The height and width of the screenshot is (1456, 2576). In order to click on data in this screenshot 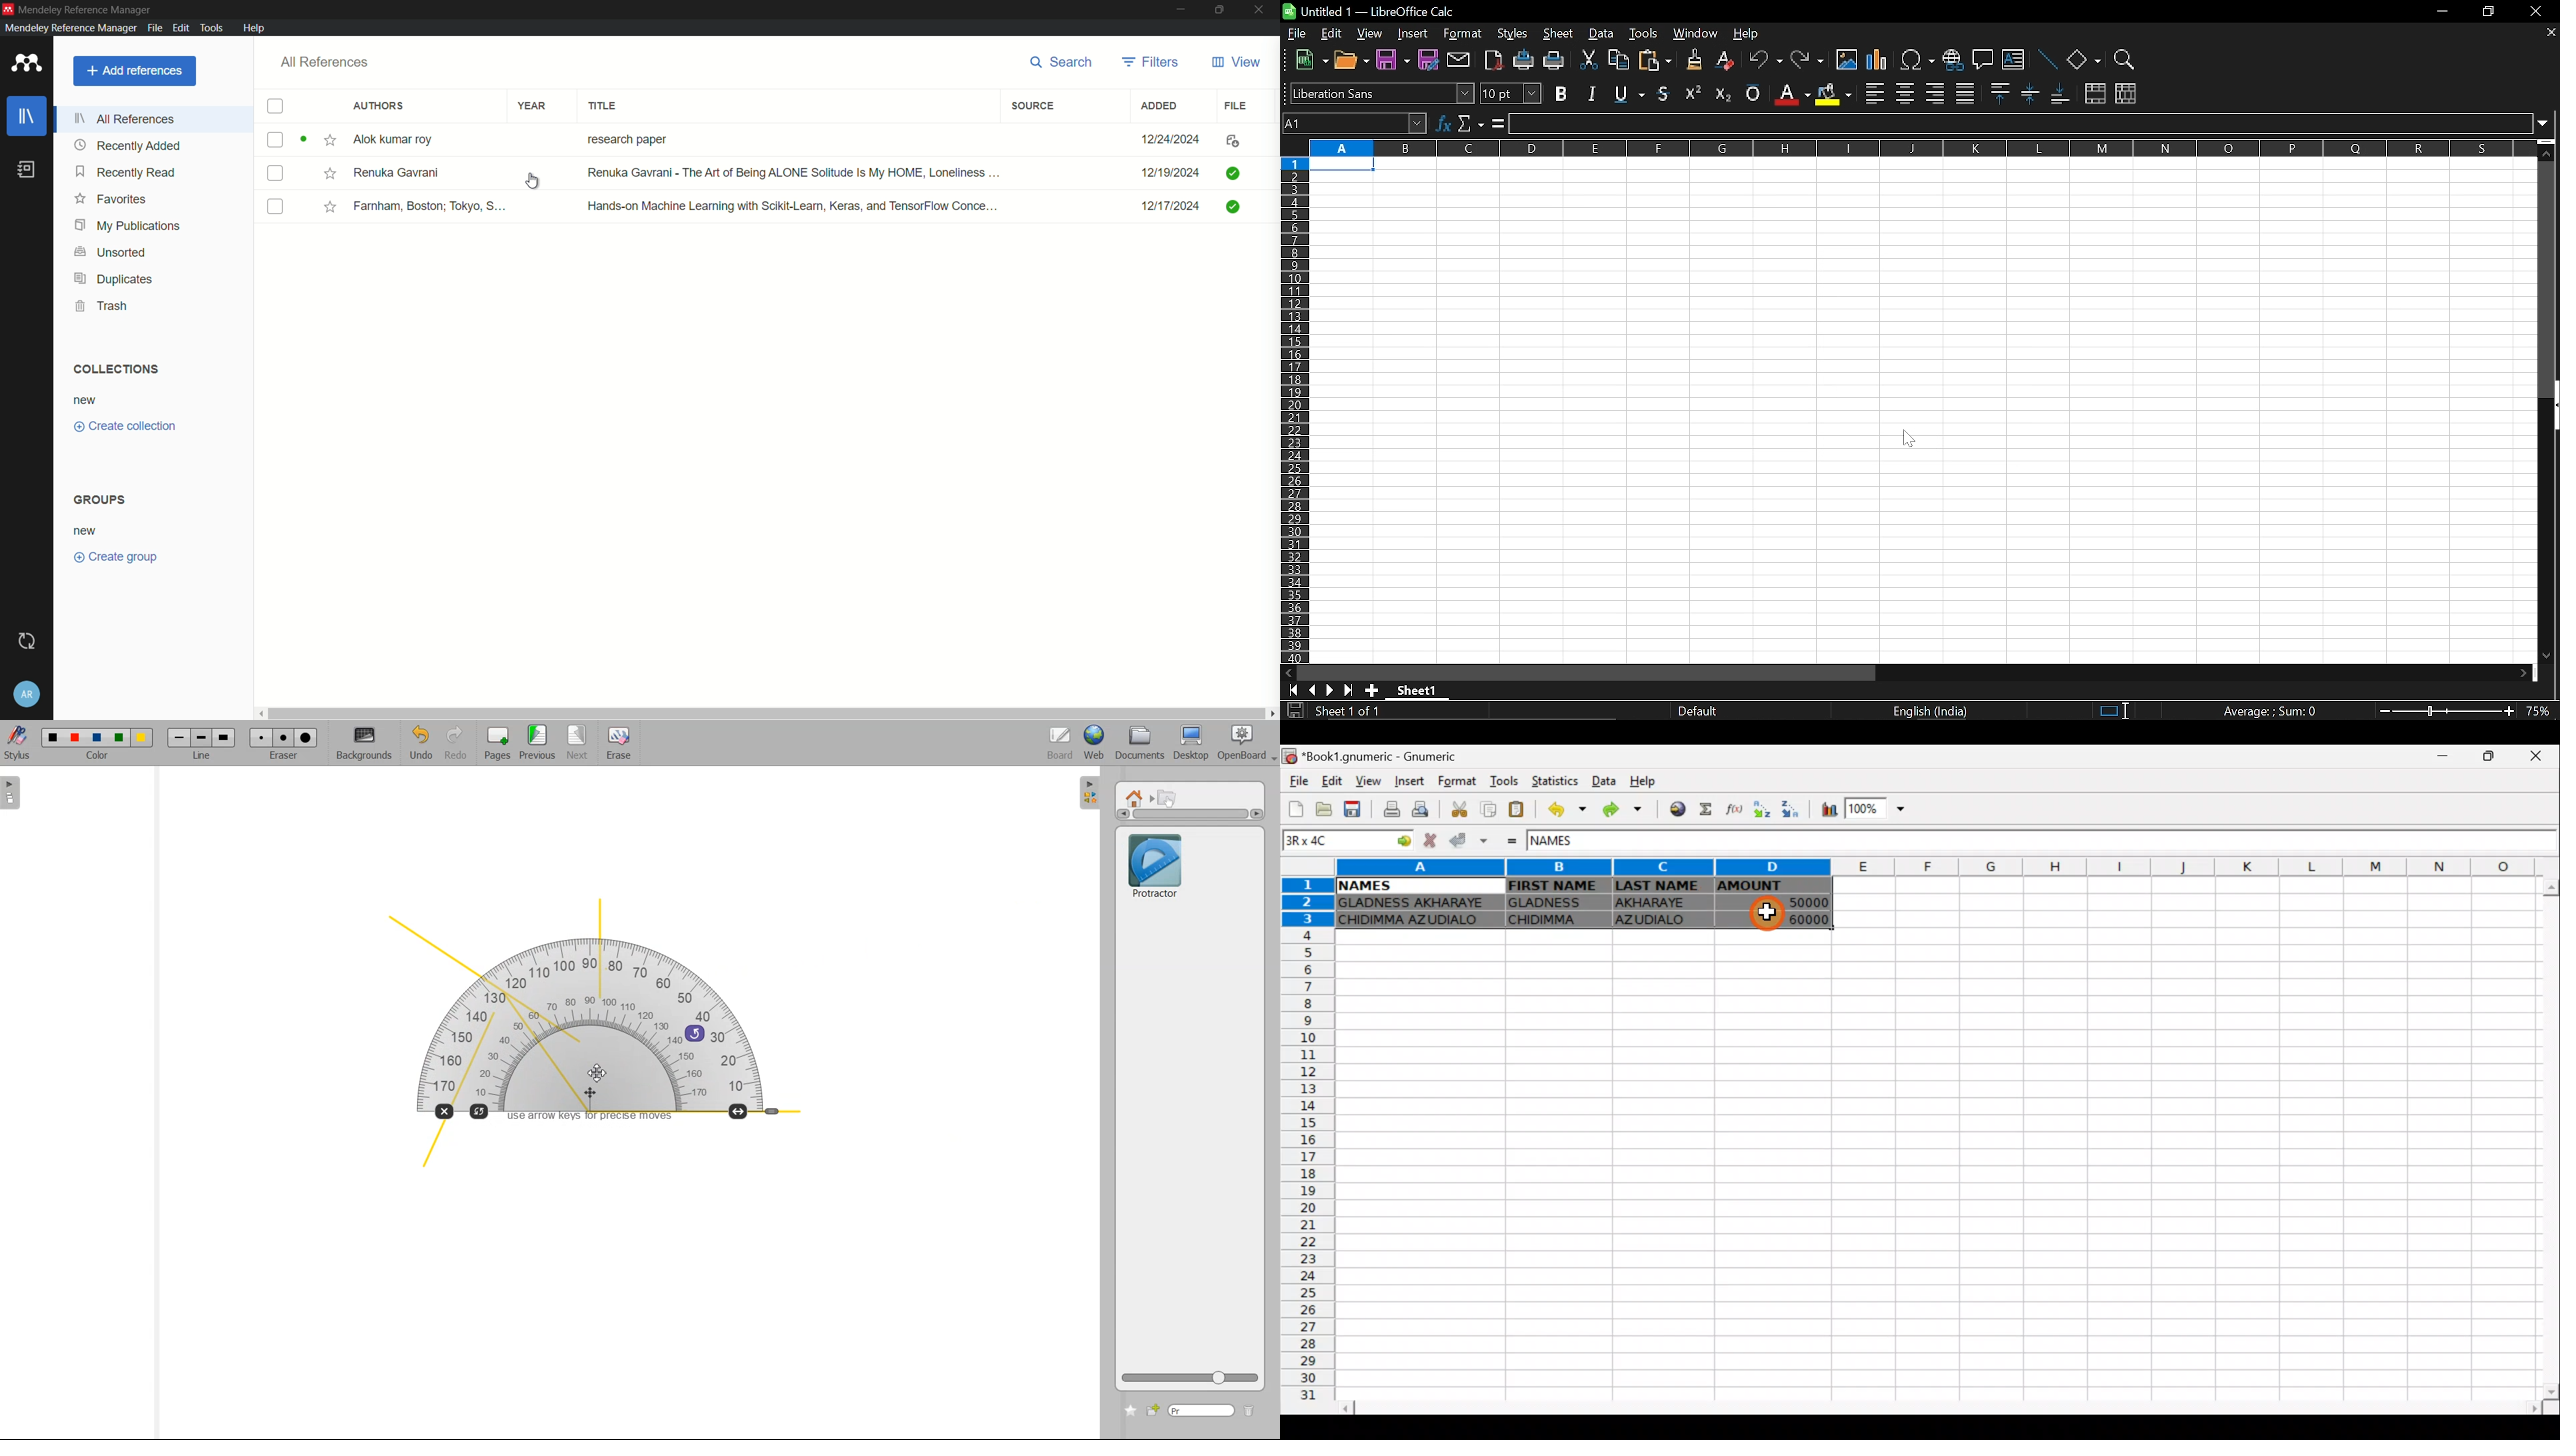, I will do `click(1602, 34)`.